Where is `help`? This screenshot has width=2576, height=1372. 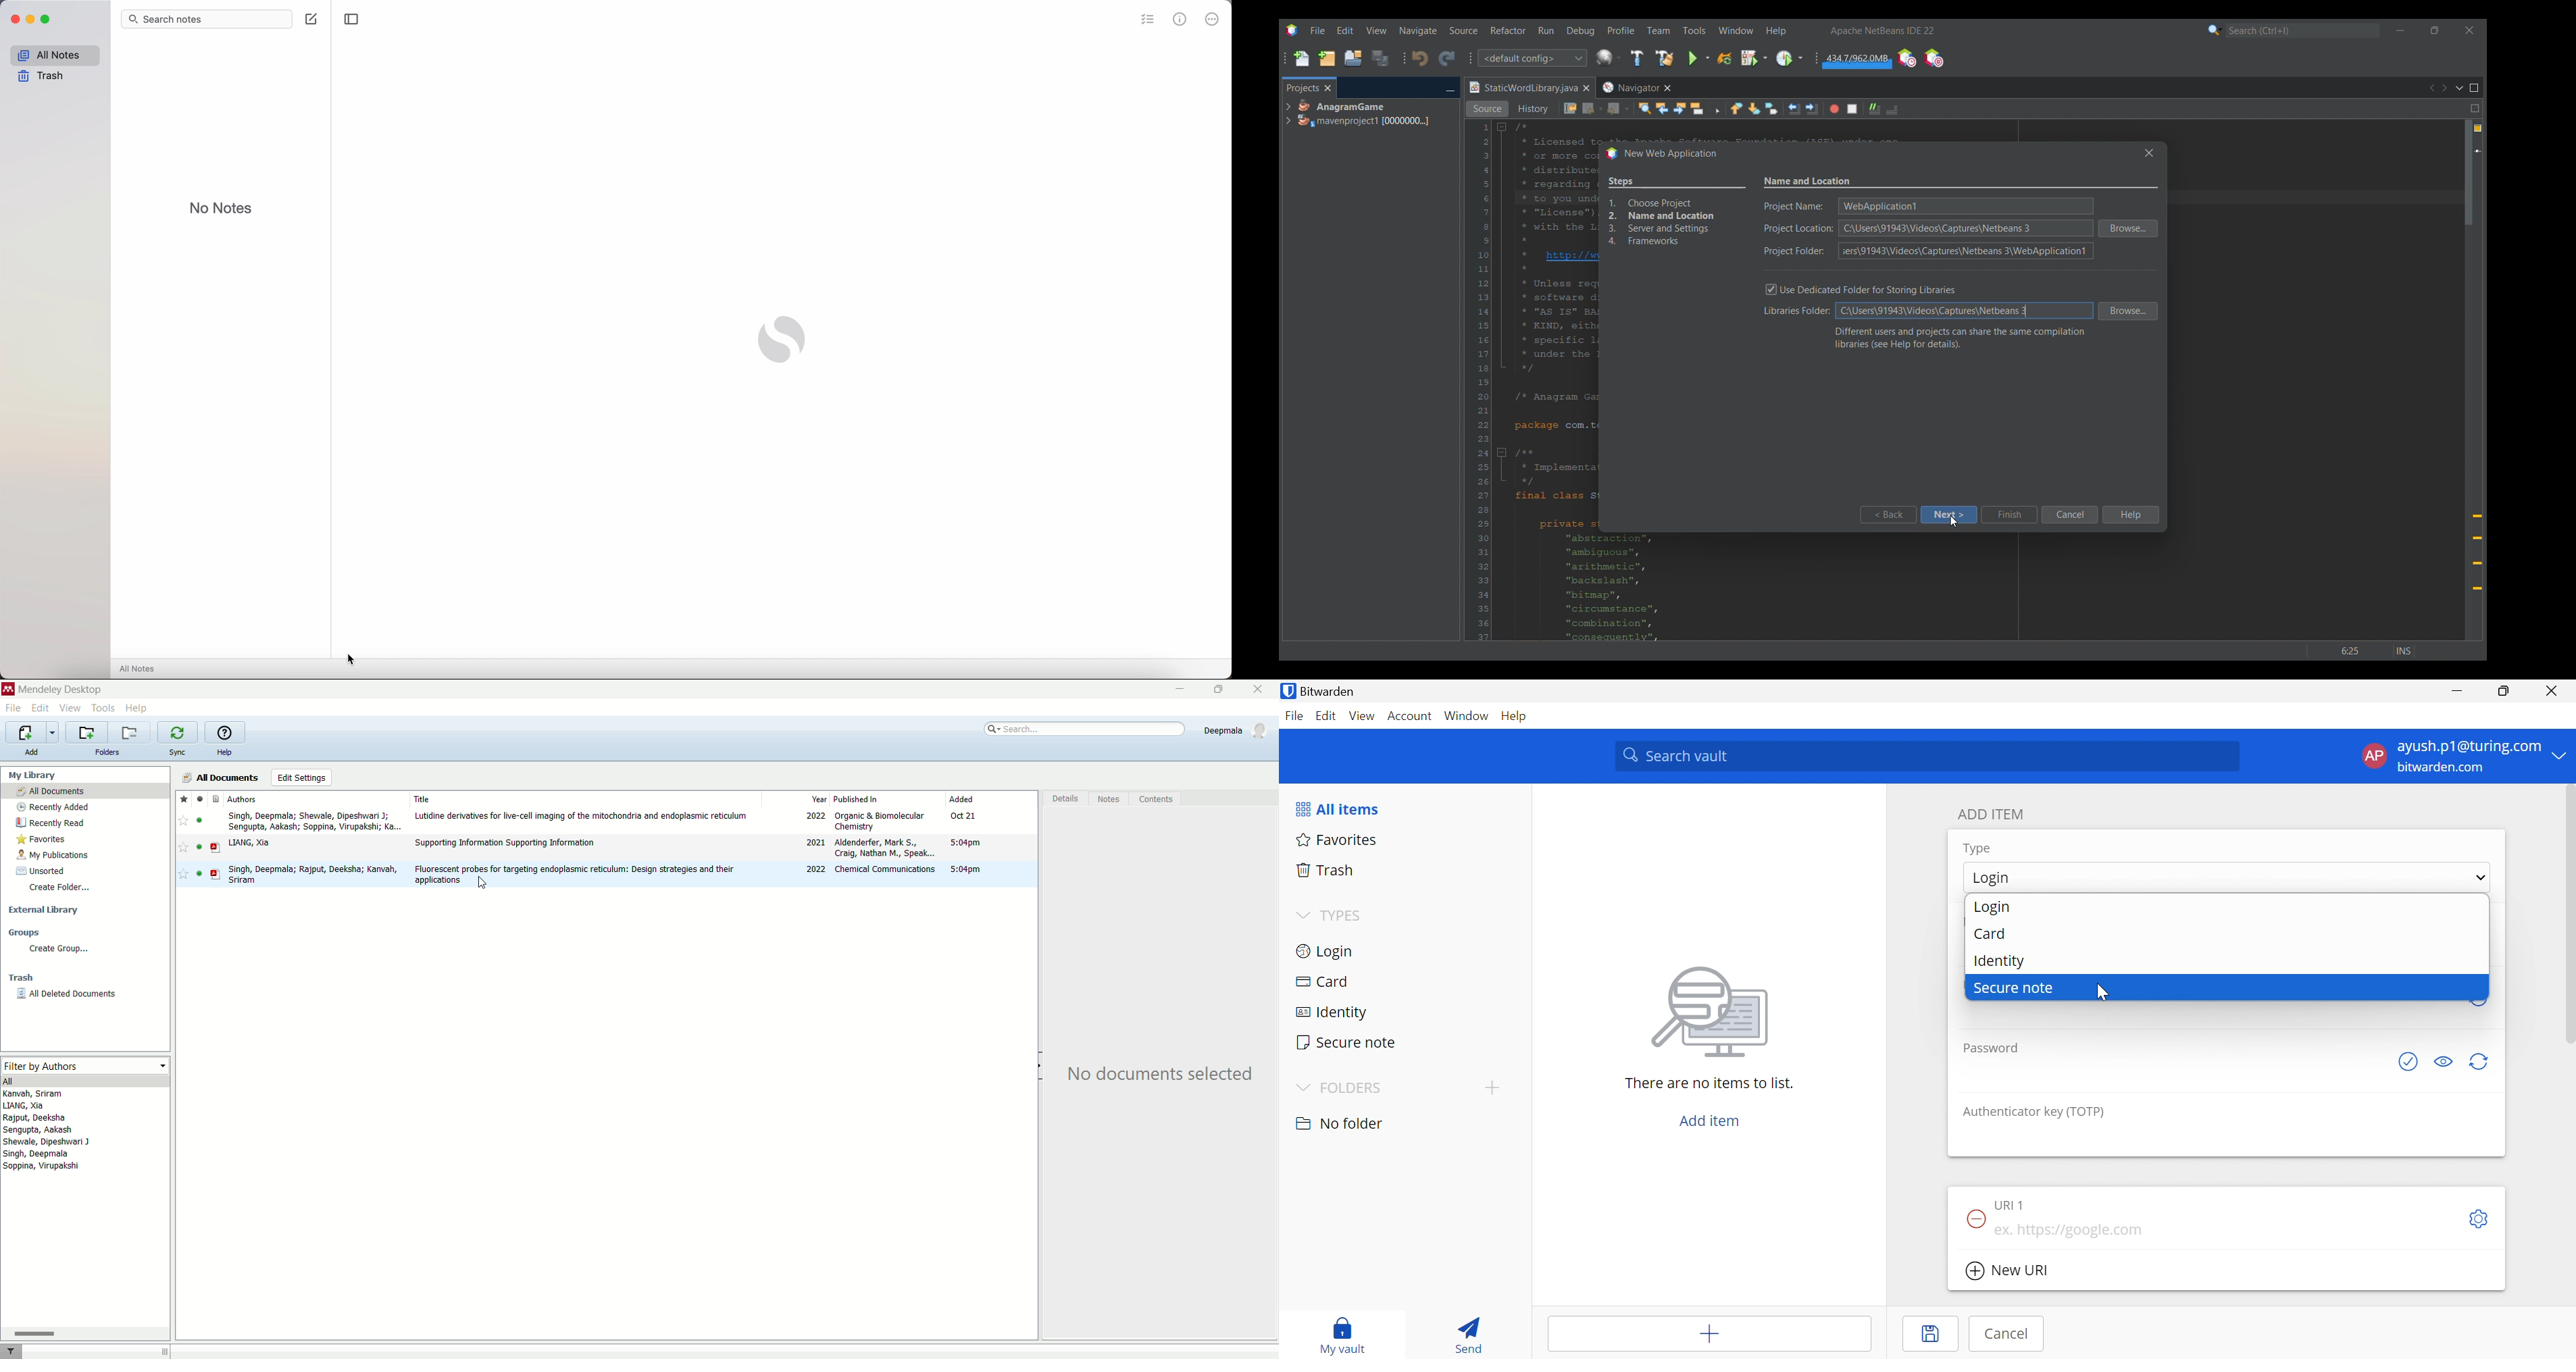 help is located at coordinates (225, 753).